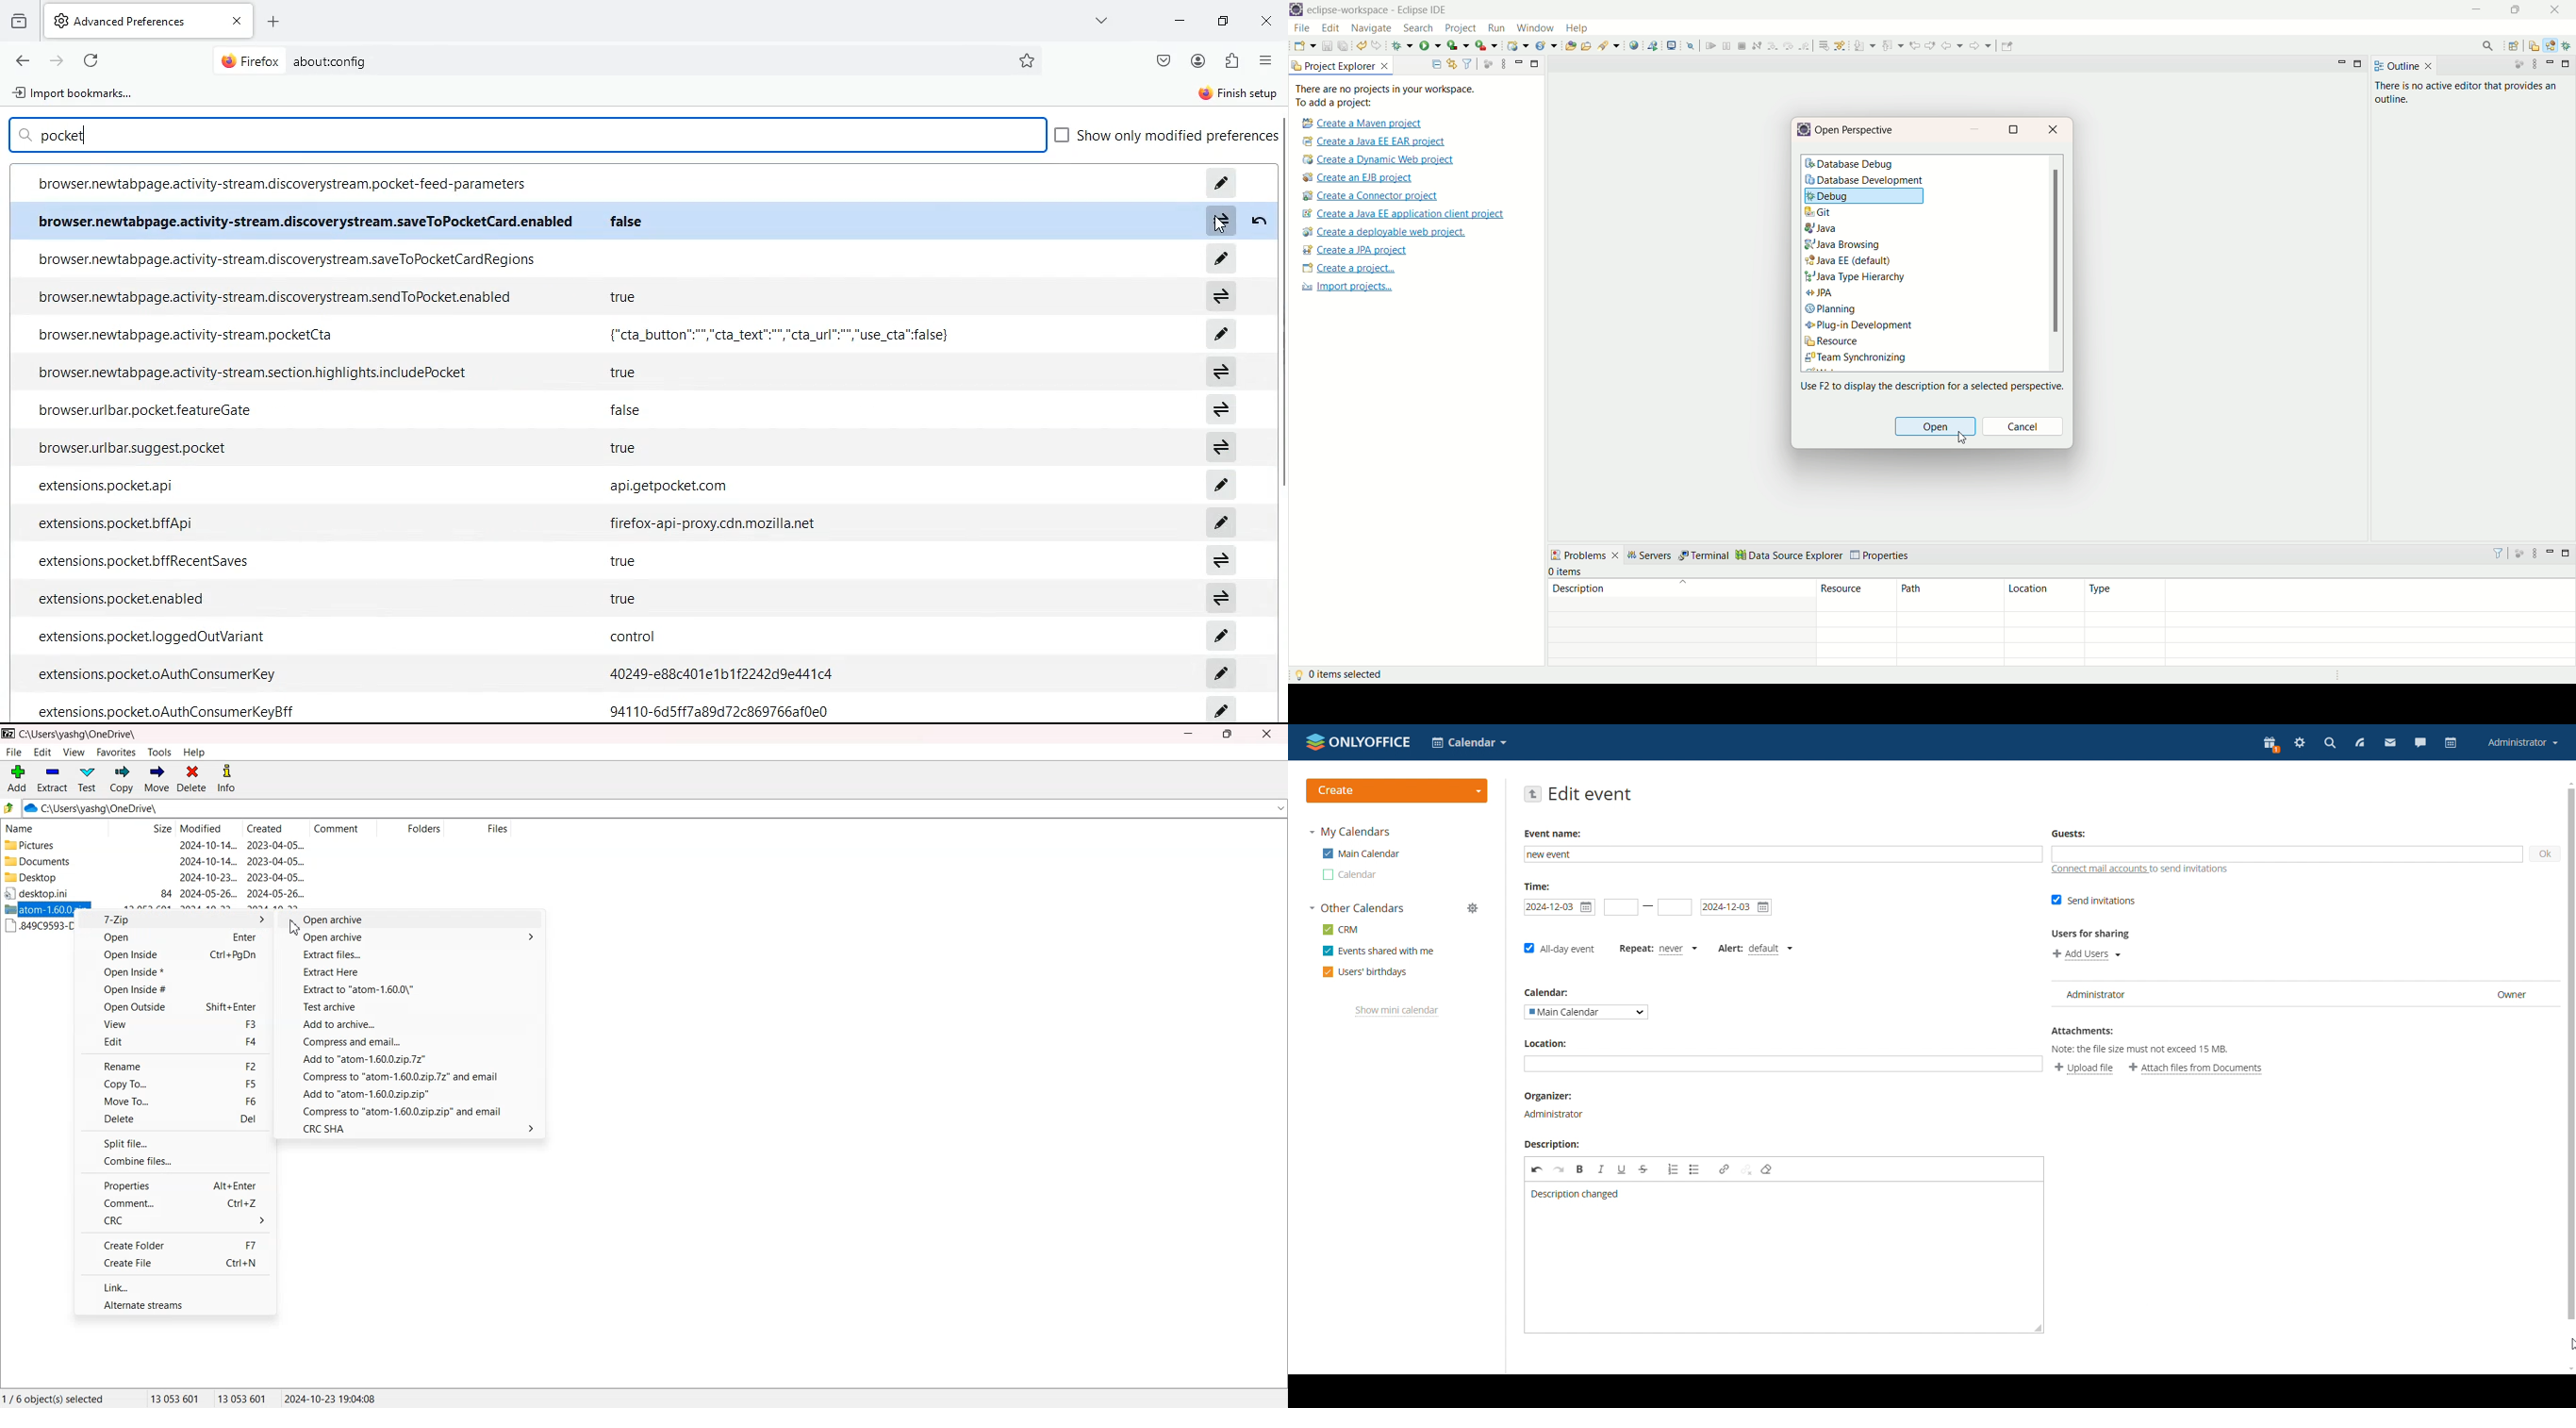 Image resolution: width=2576 pixels, height=1428 pixels. Describe the element at coordinates (1303, 46) in the screenshot. I see `new` at that location.